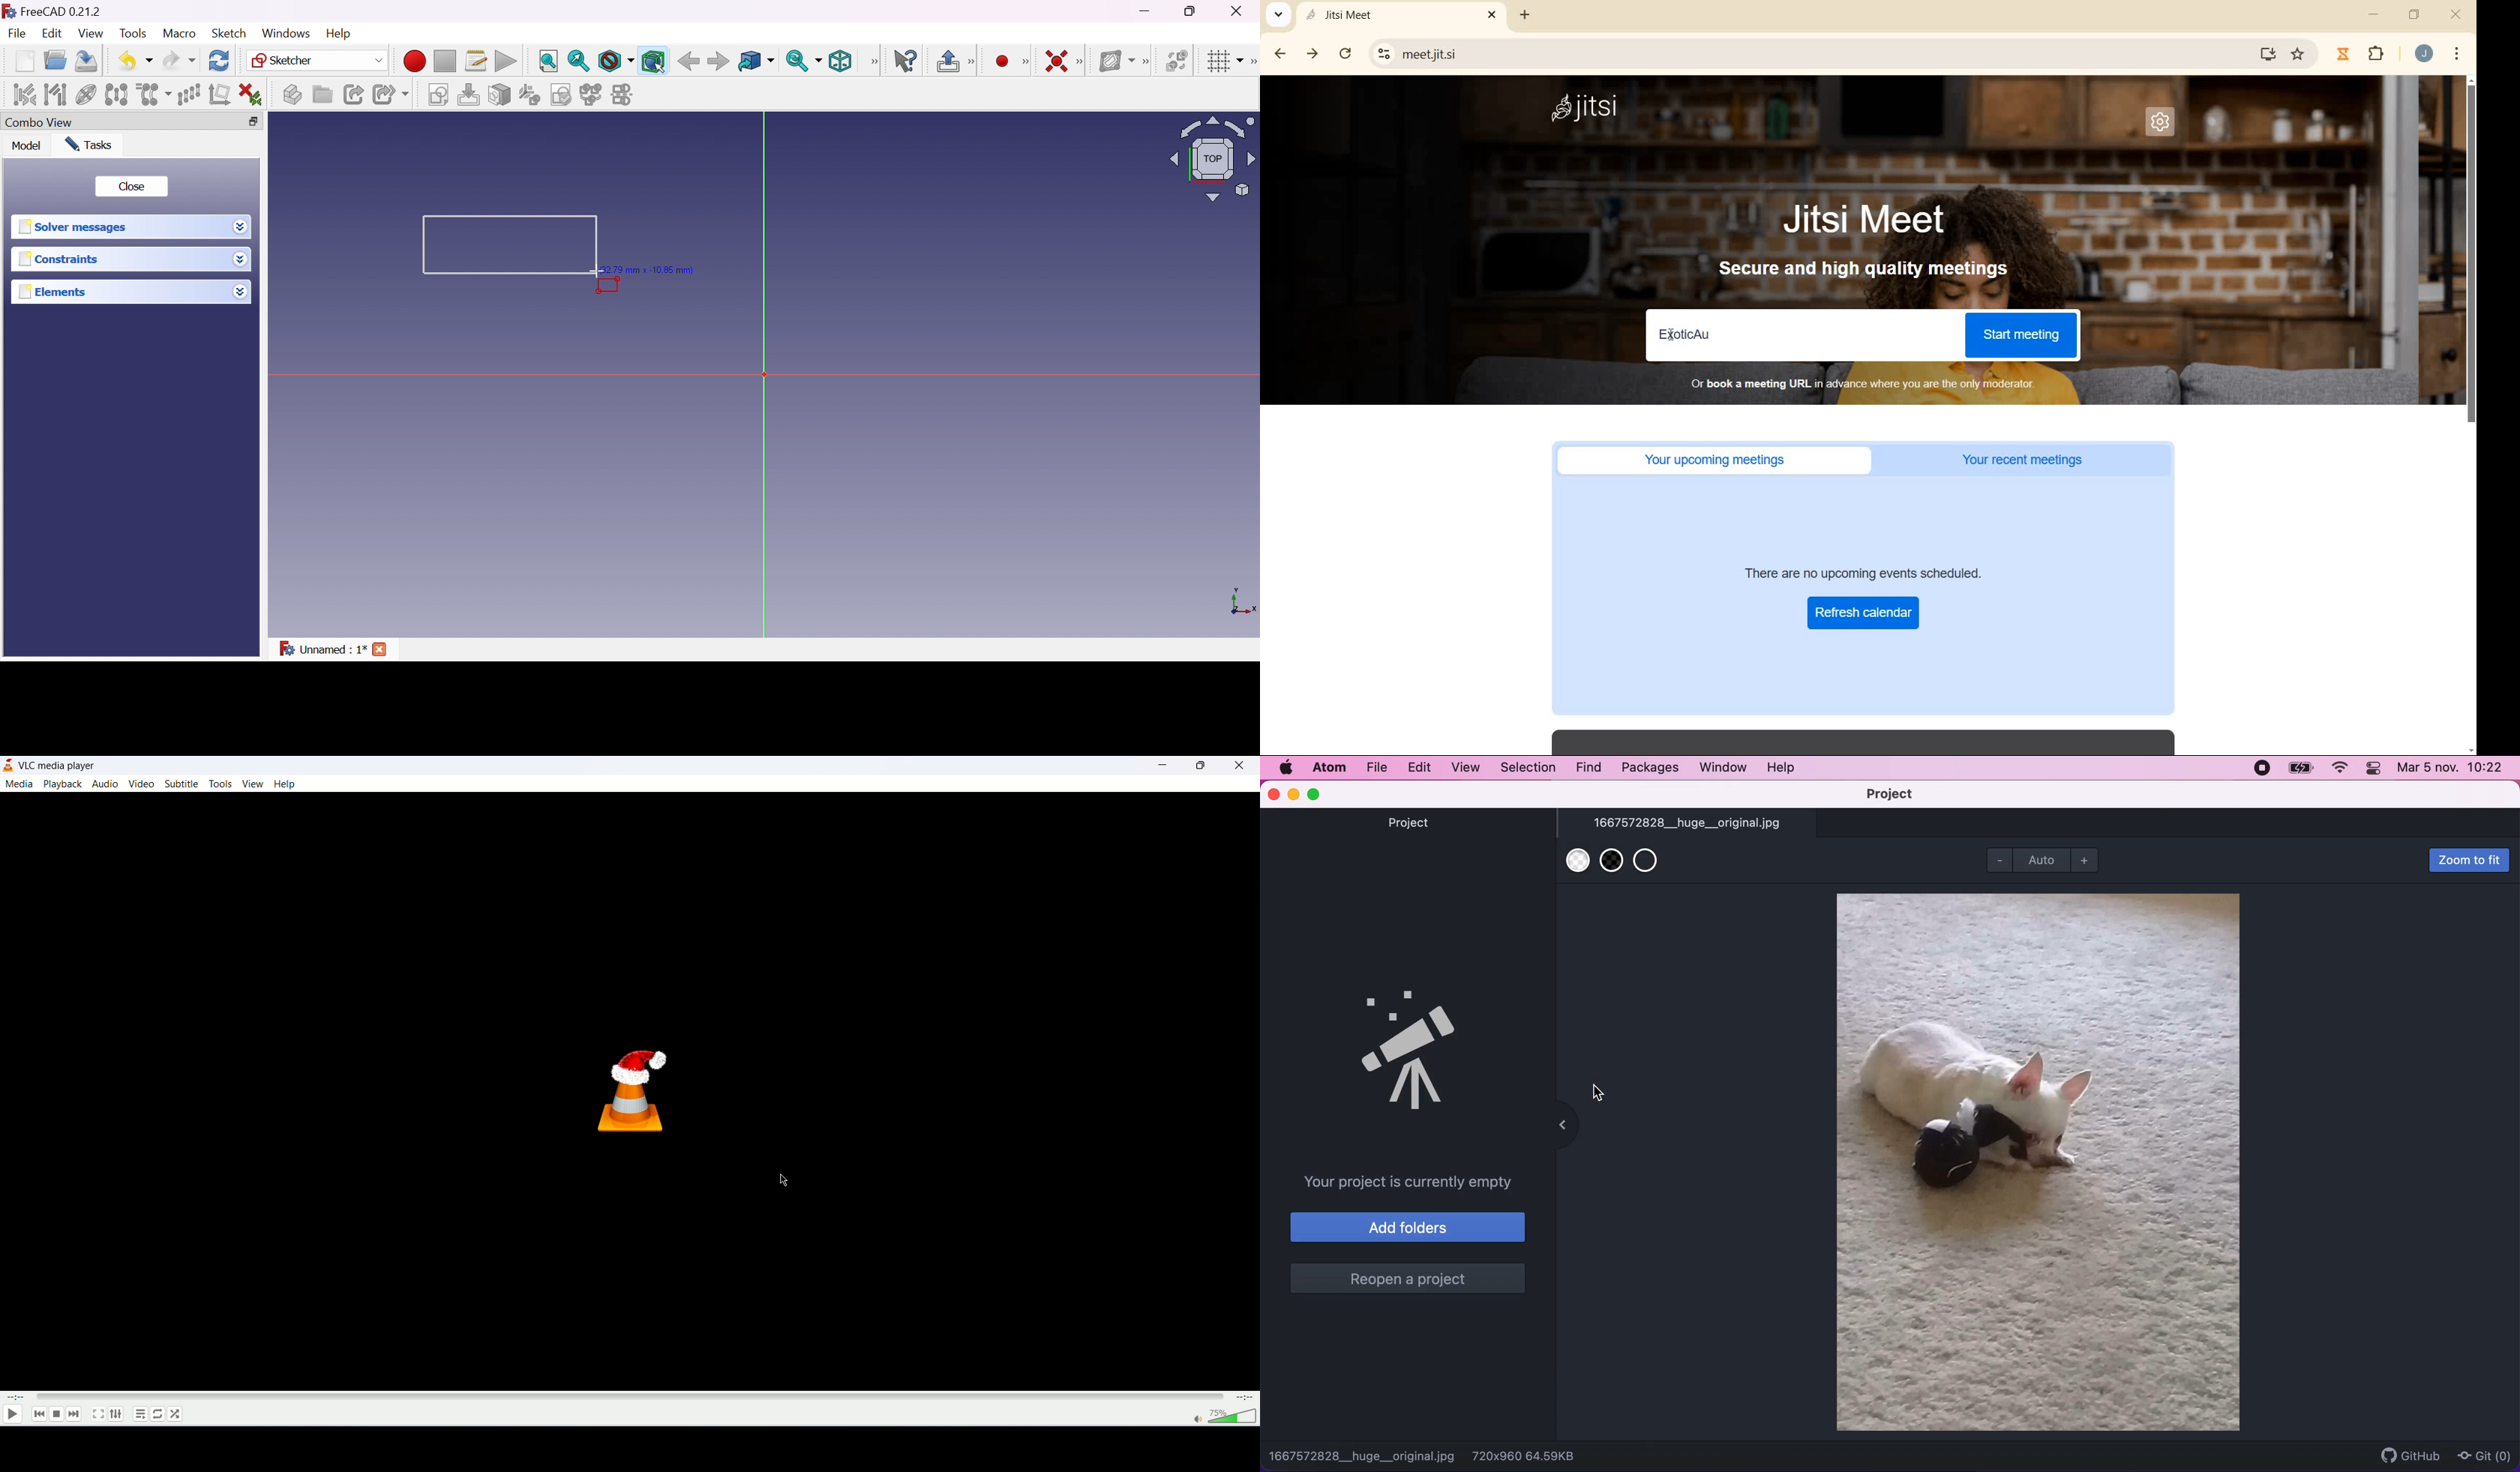 The height and width of the screenshot is (1484, 2520). I want to click on vlc media player, so click(61, 766).